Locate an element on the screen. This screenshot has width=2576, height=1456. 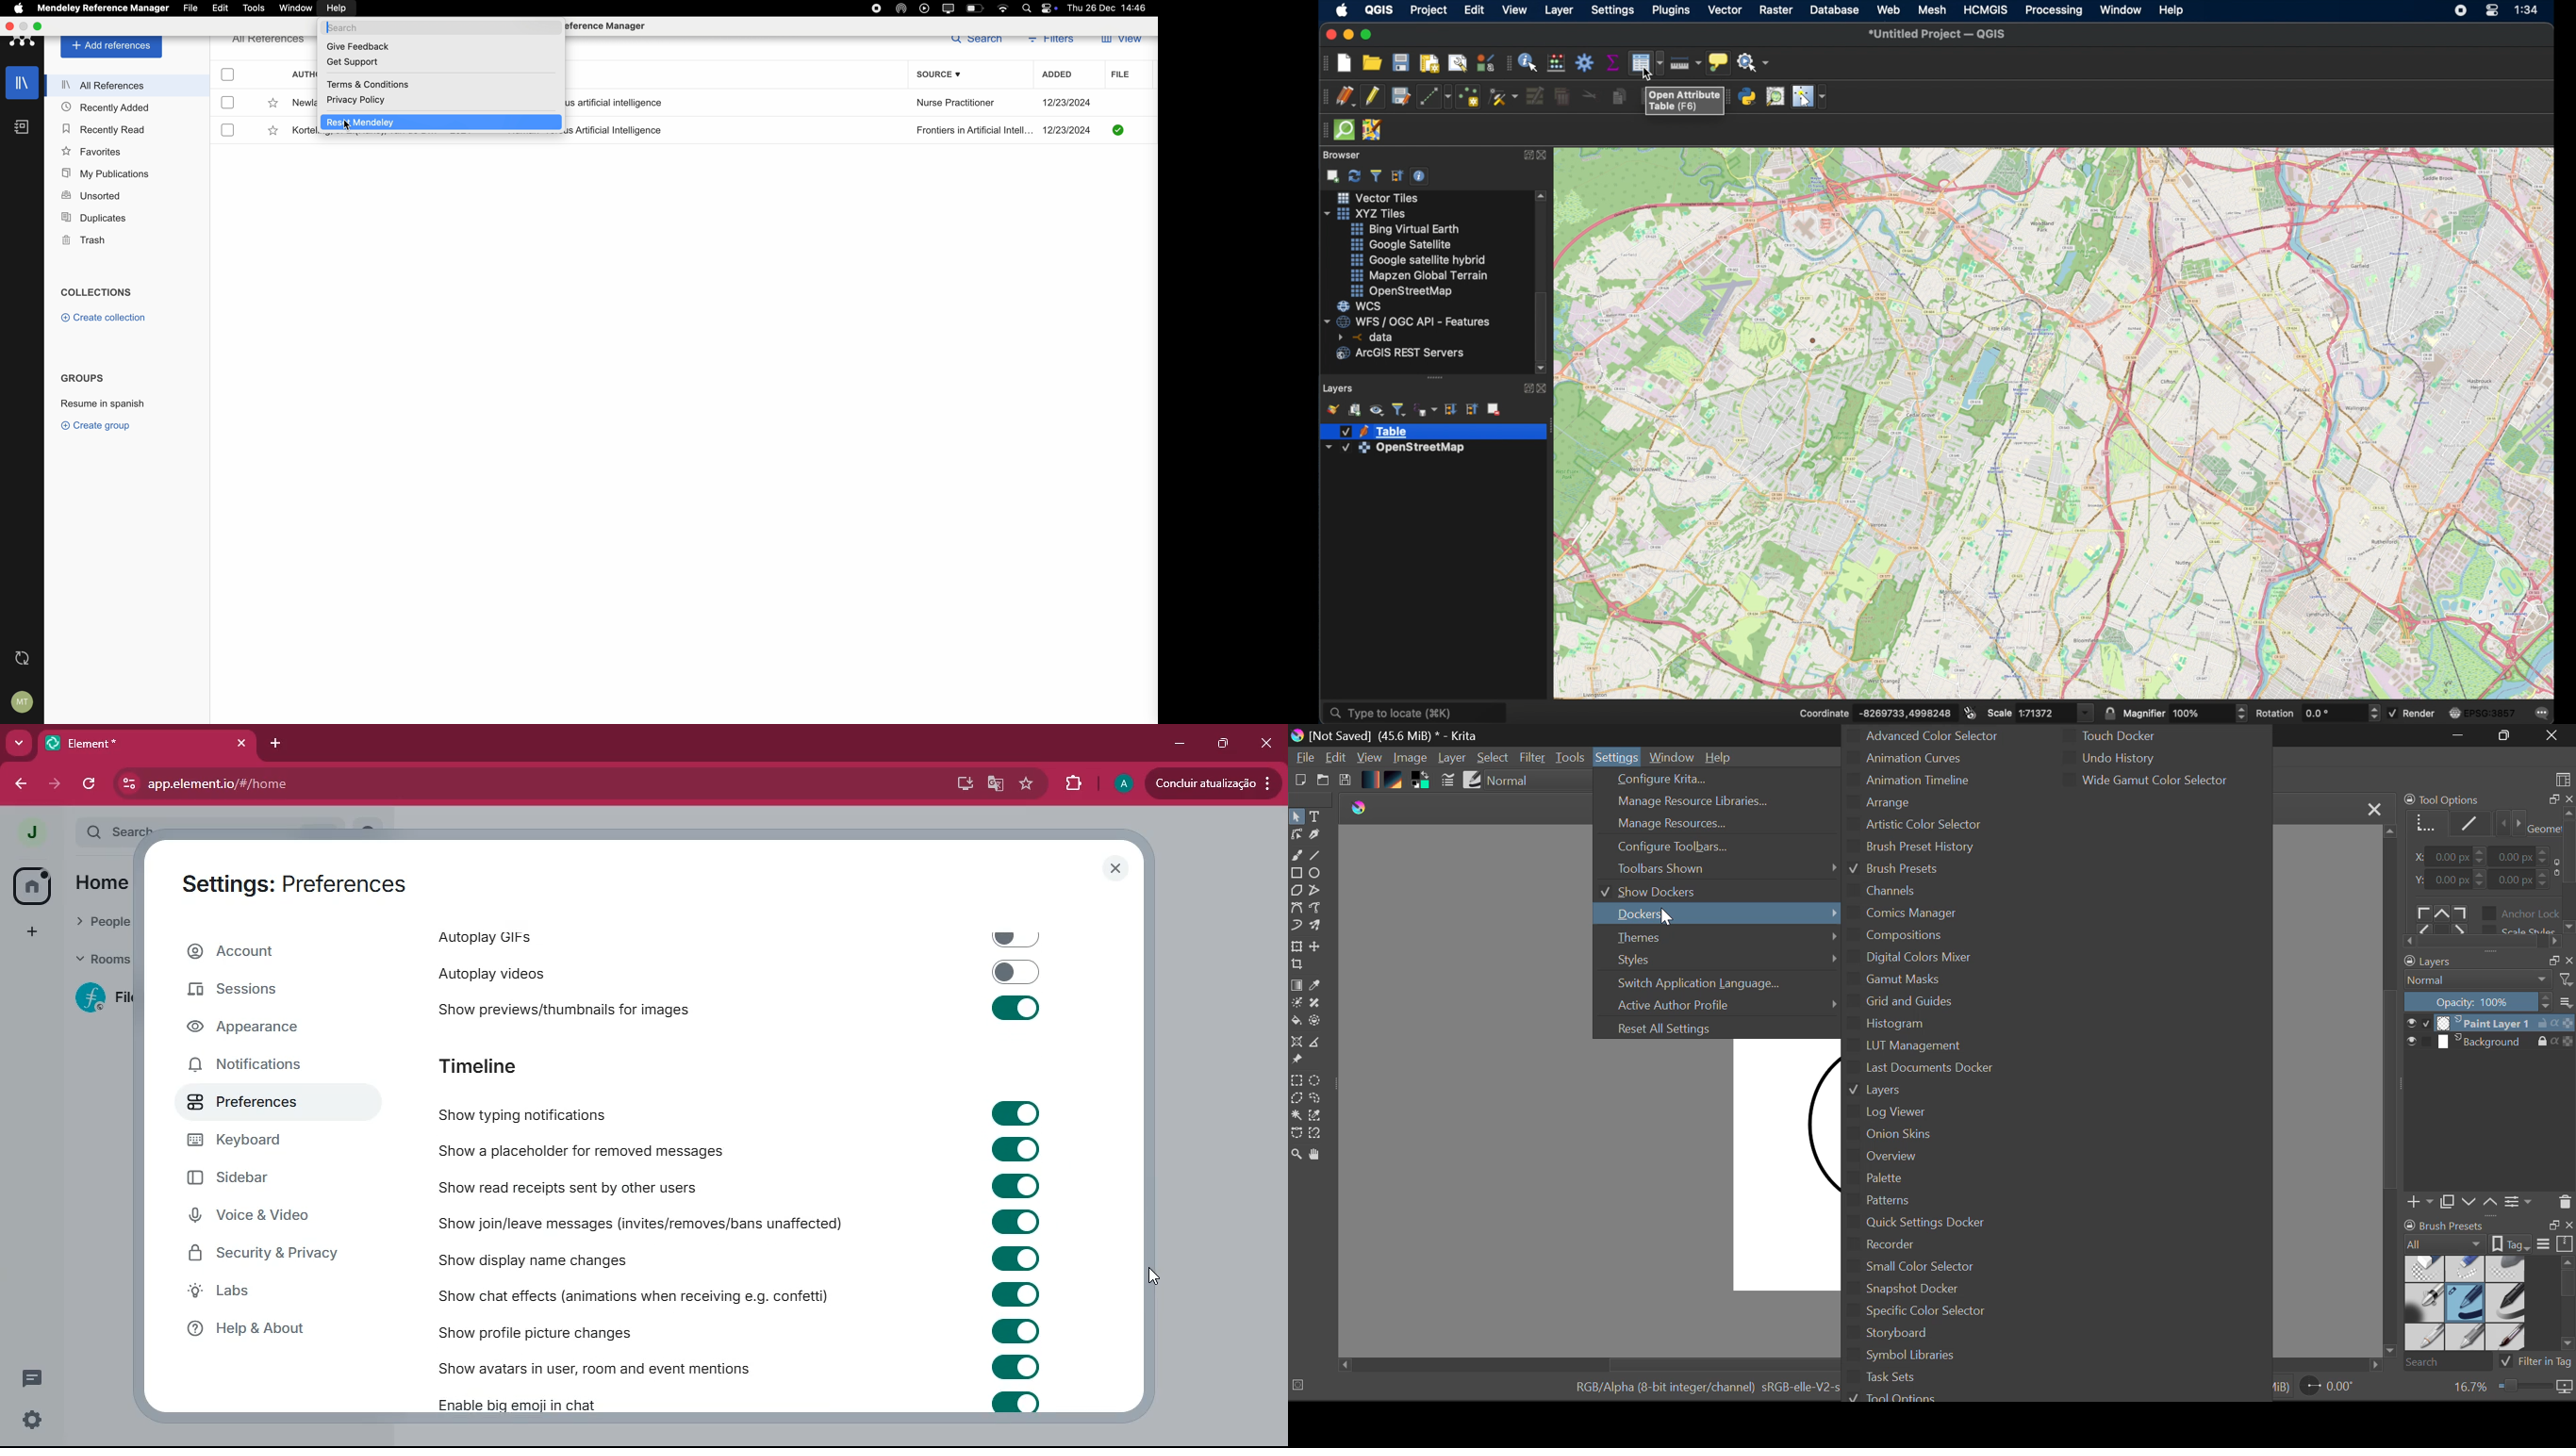
Undo History is located at coordinates (2149, 756).